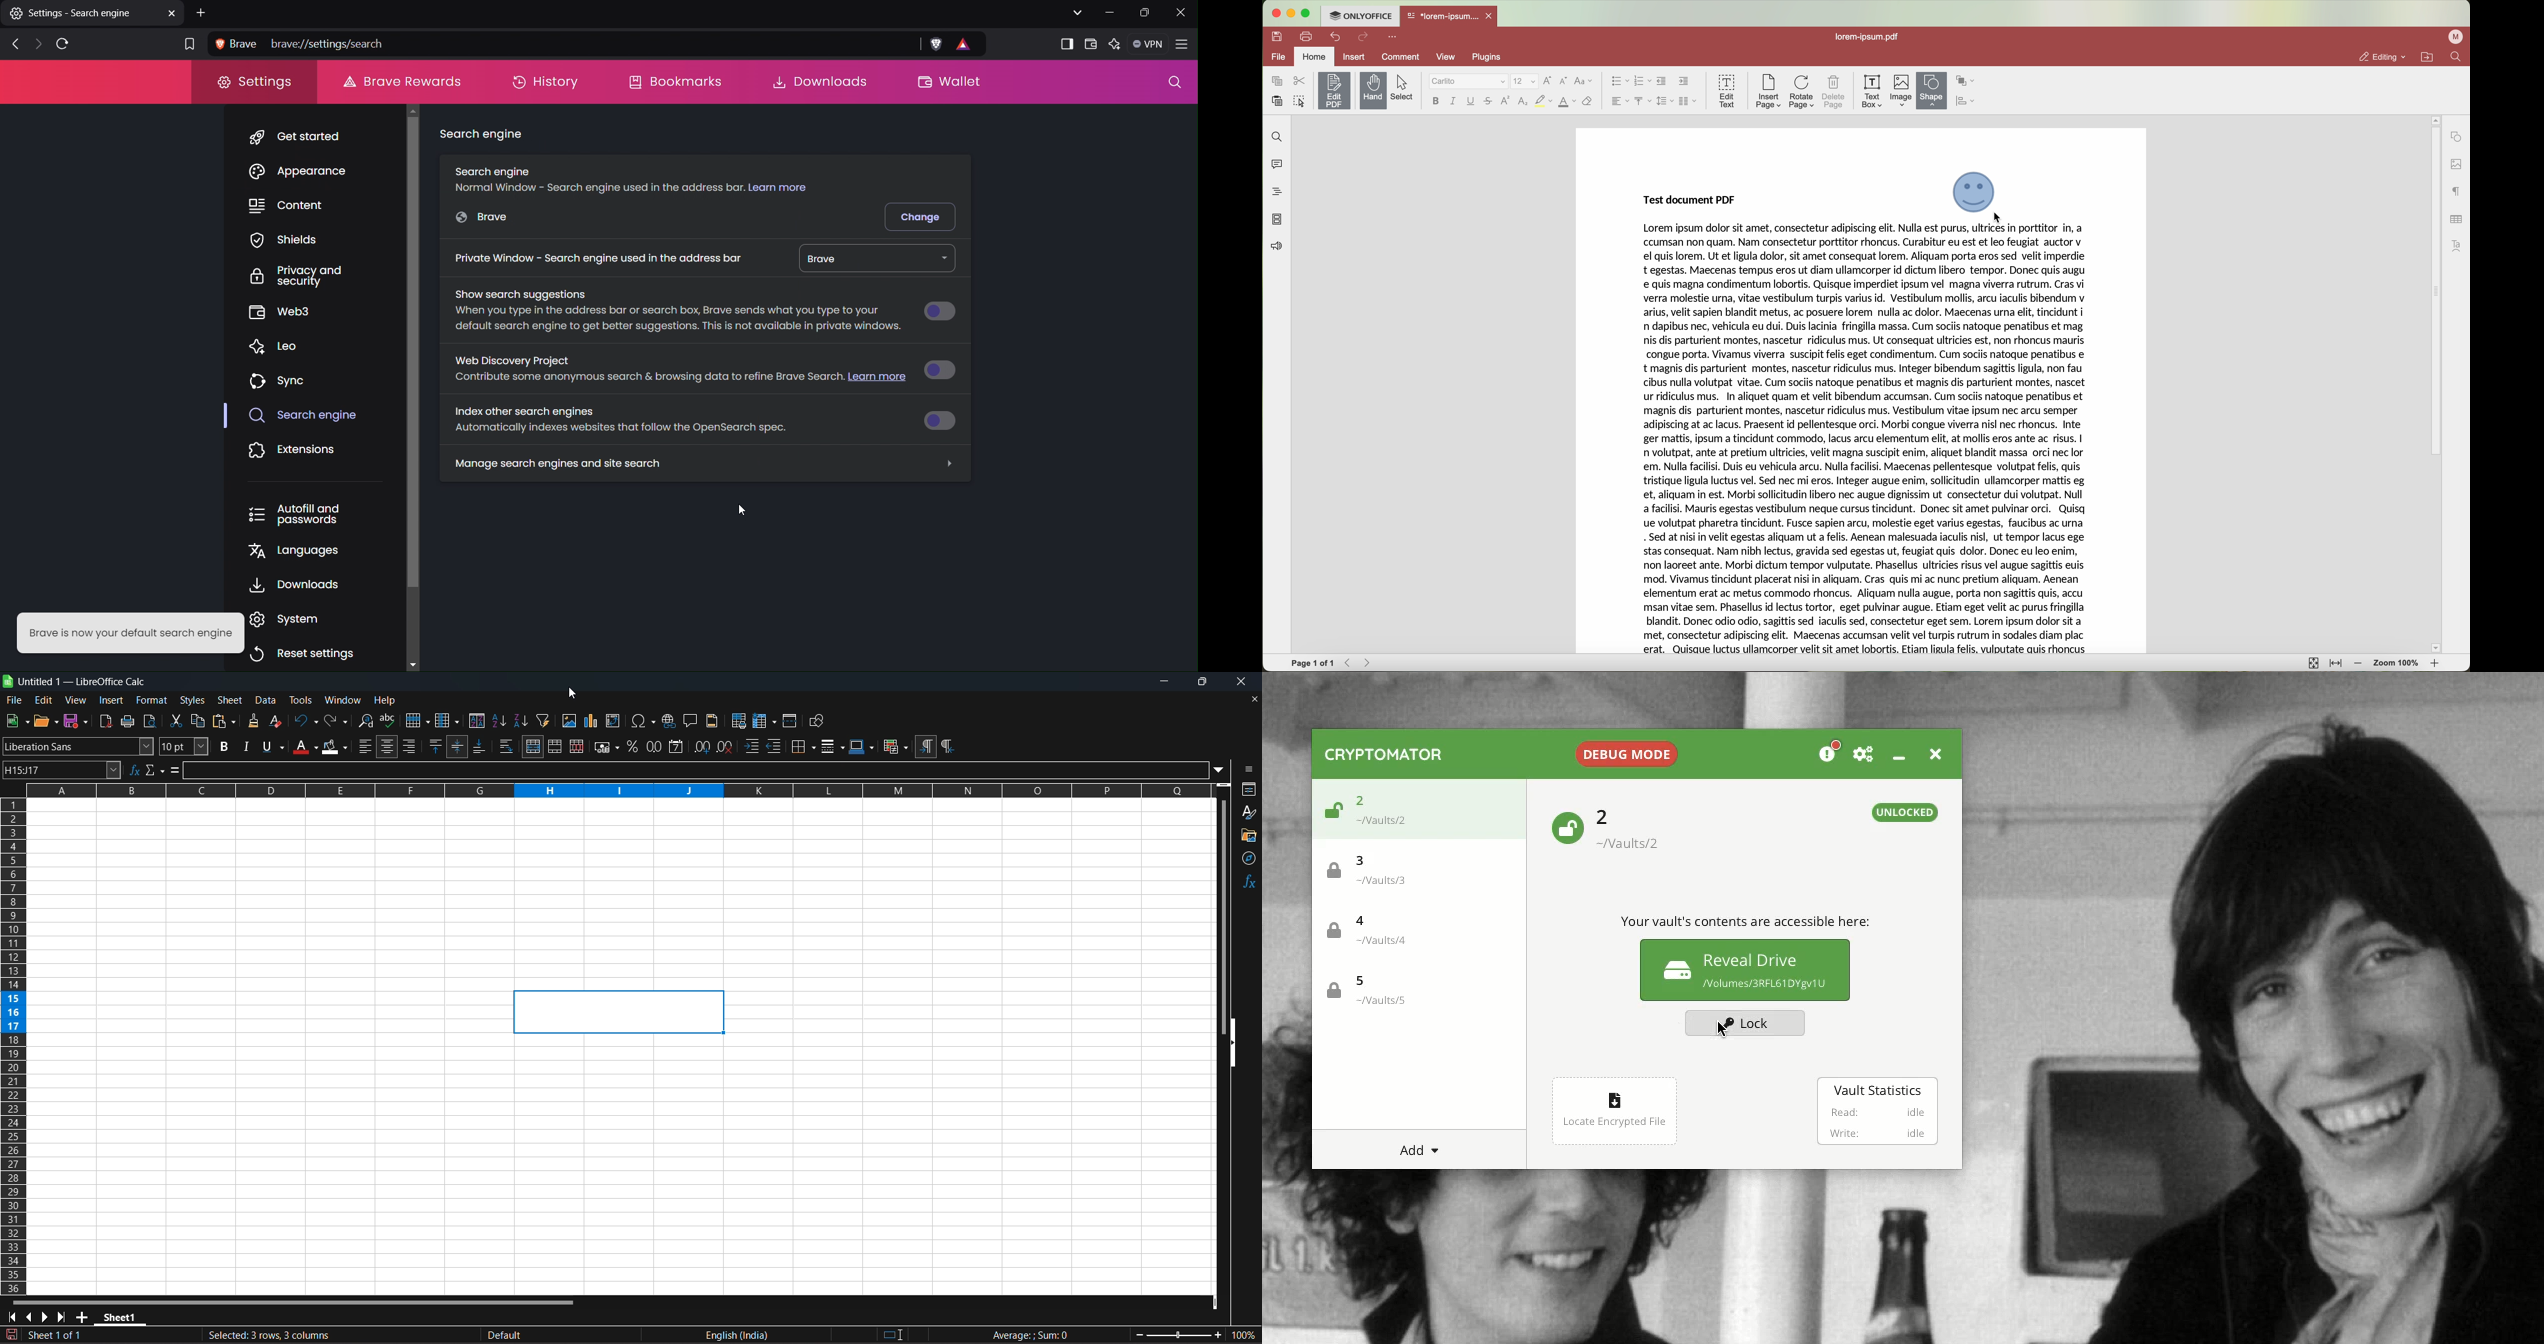 The height and width of the screenshot is (1344, 2548). I want to click on formula, so click(177, 770).